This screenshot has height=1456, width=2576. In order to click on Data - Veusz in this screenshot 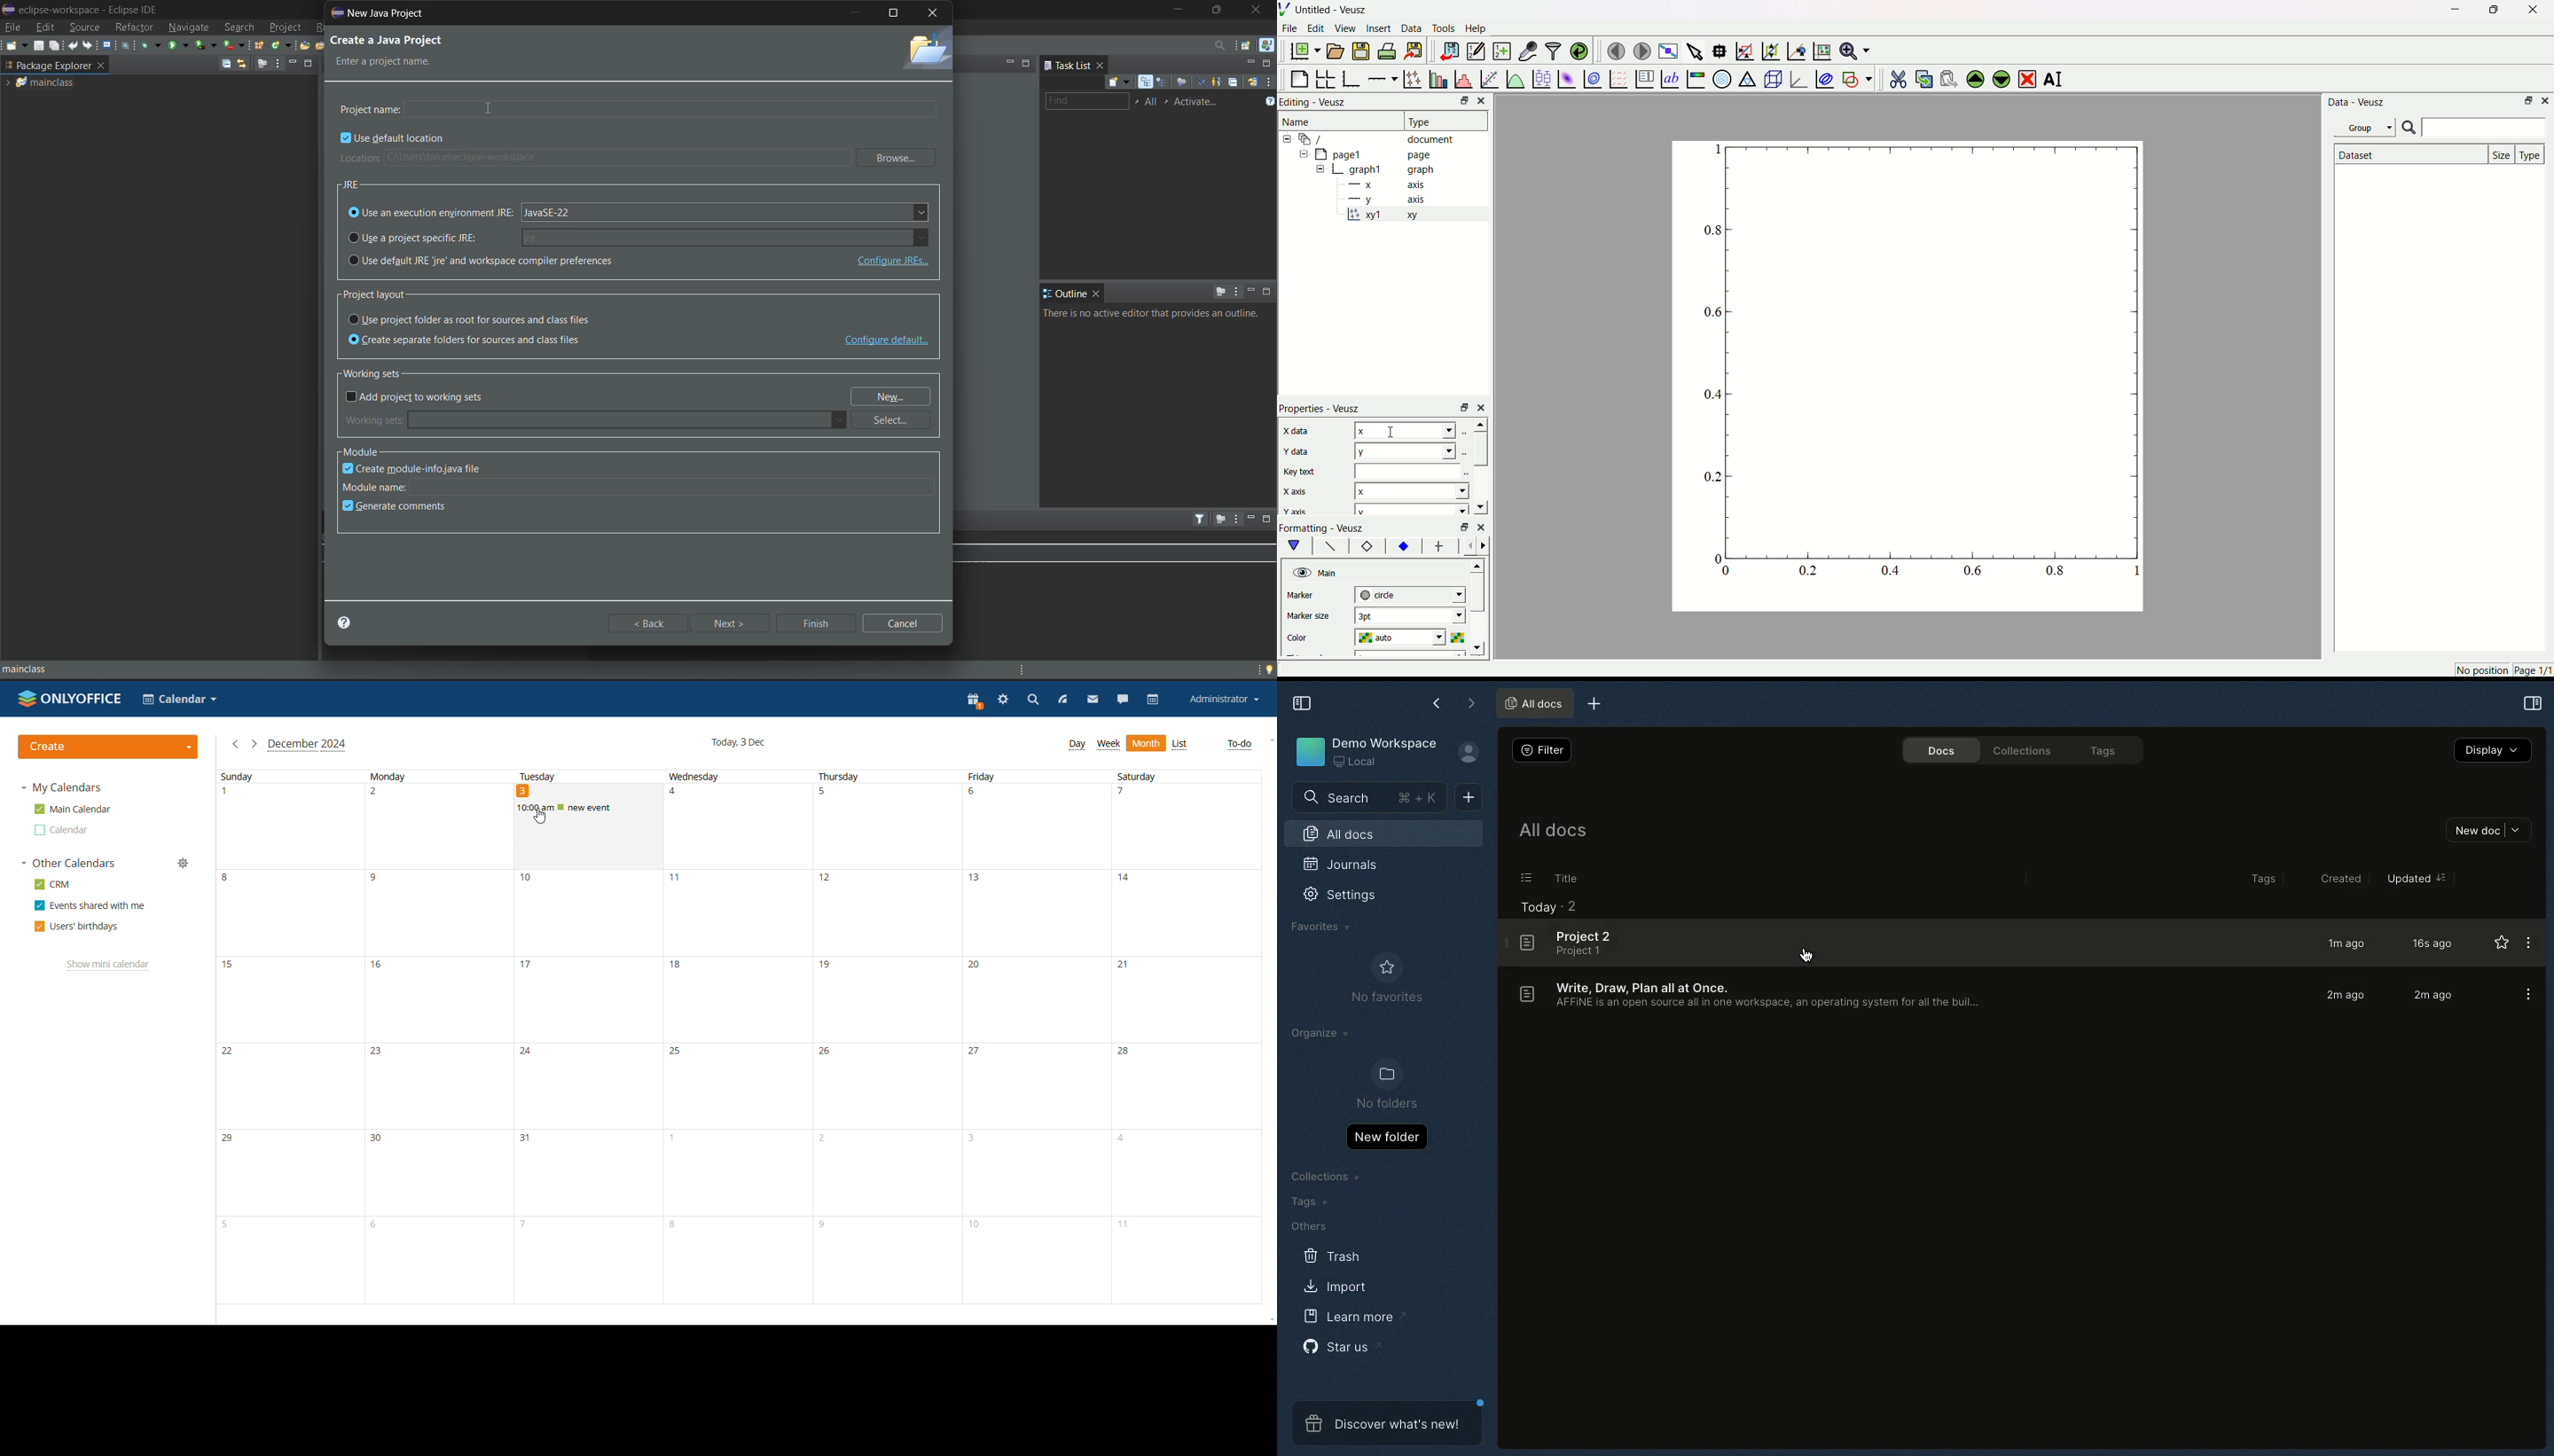, I will do `click(2358, 103)`.